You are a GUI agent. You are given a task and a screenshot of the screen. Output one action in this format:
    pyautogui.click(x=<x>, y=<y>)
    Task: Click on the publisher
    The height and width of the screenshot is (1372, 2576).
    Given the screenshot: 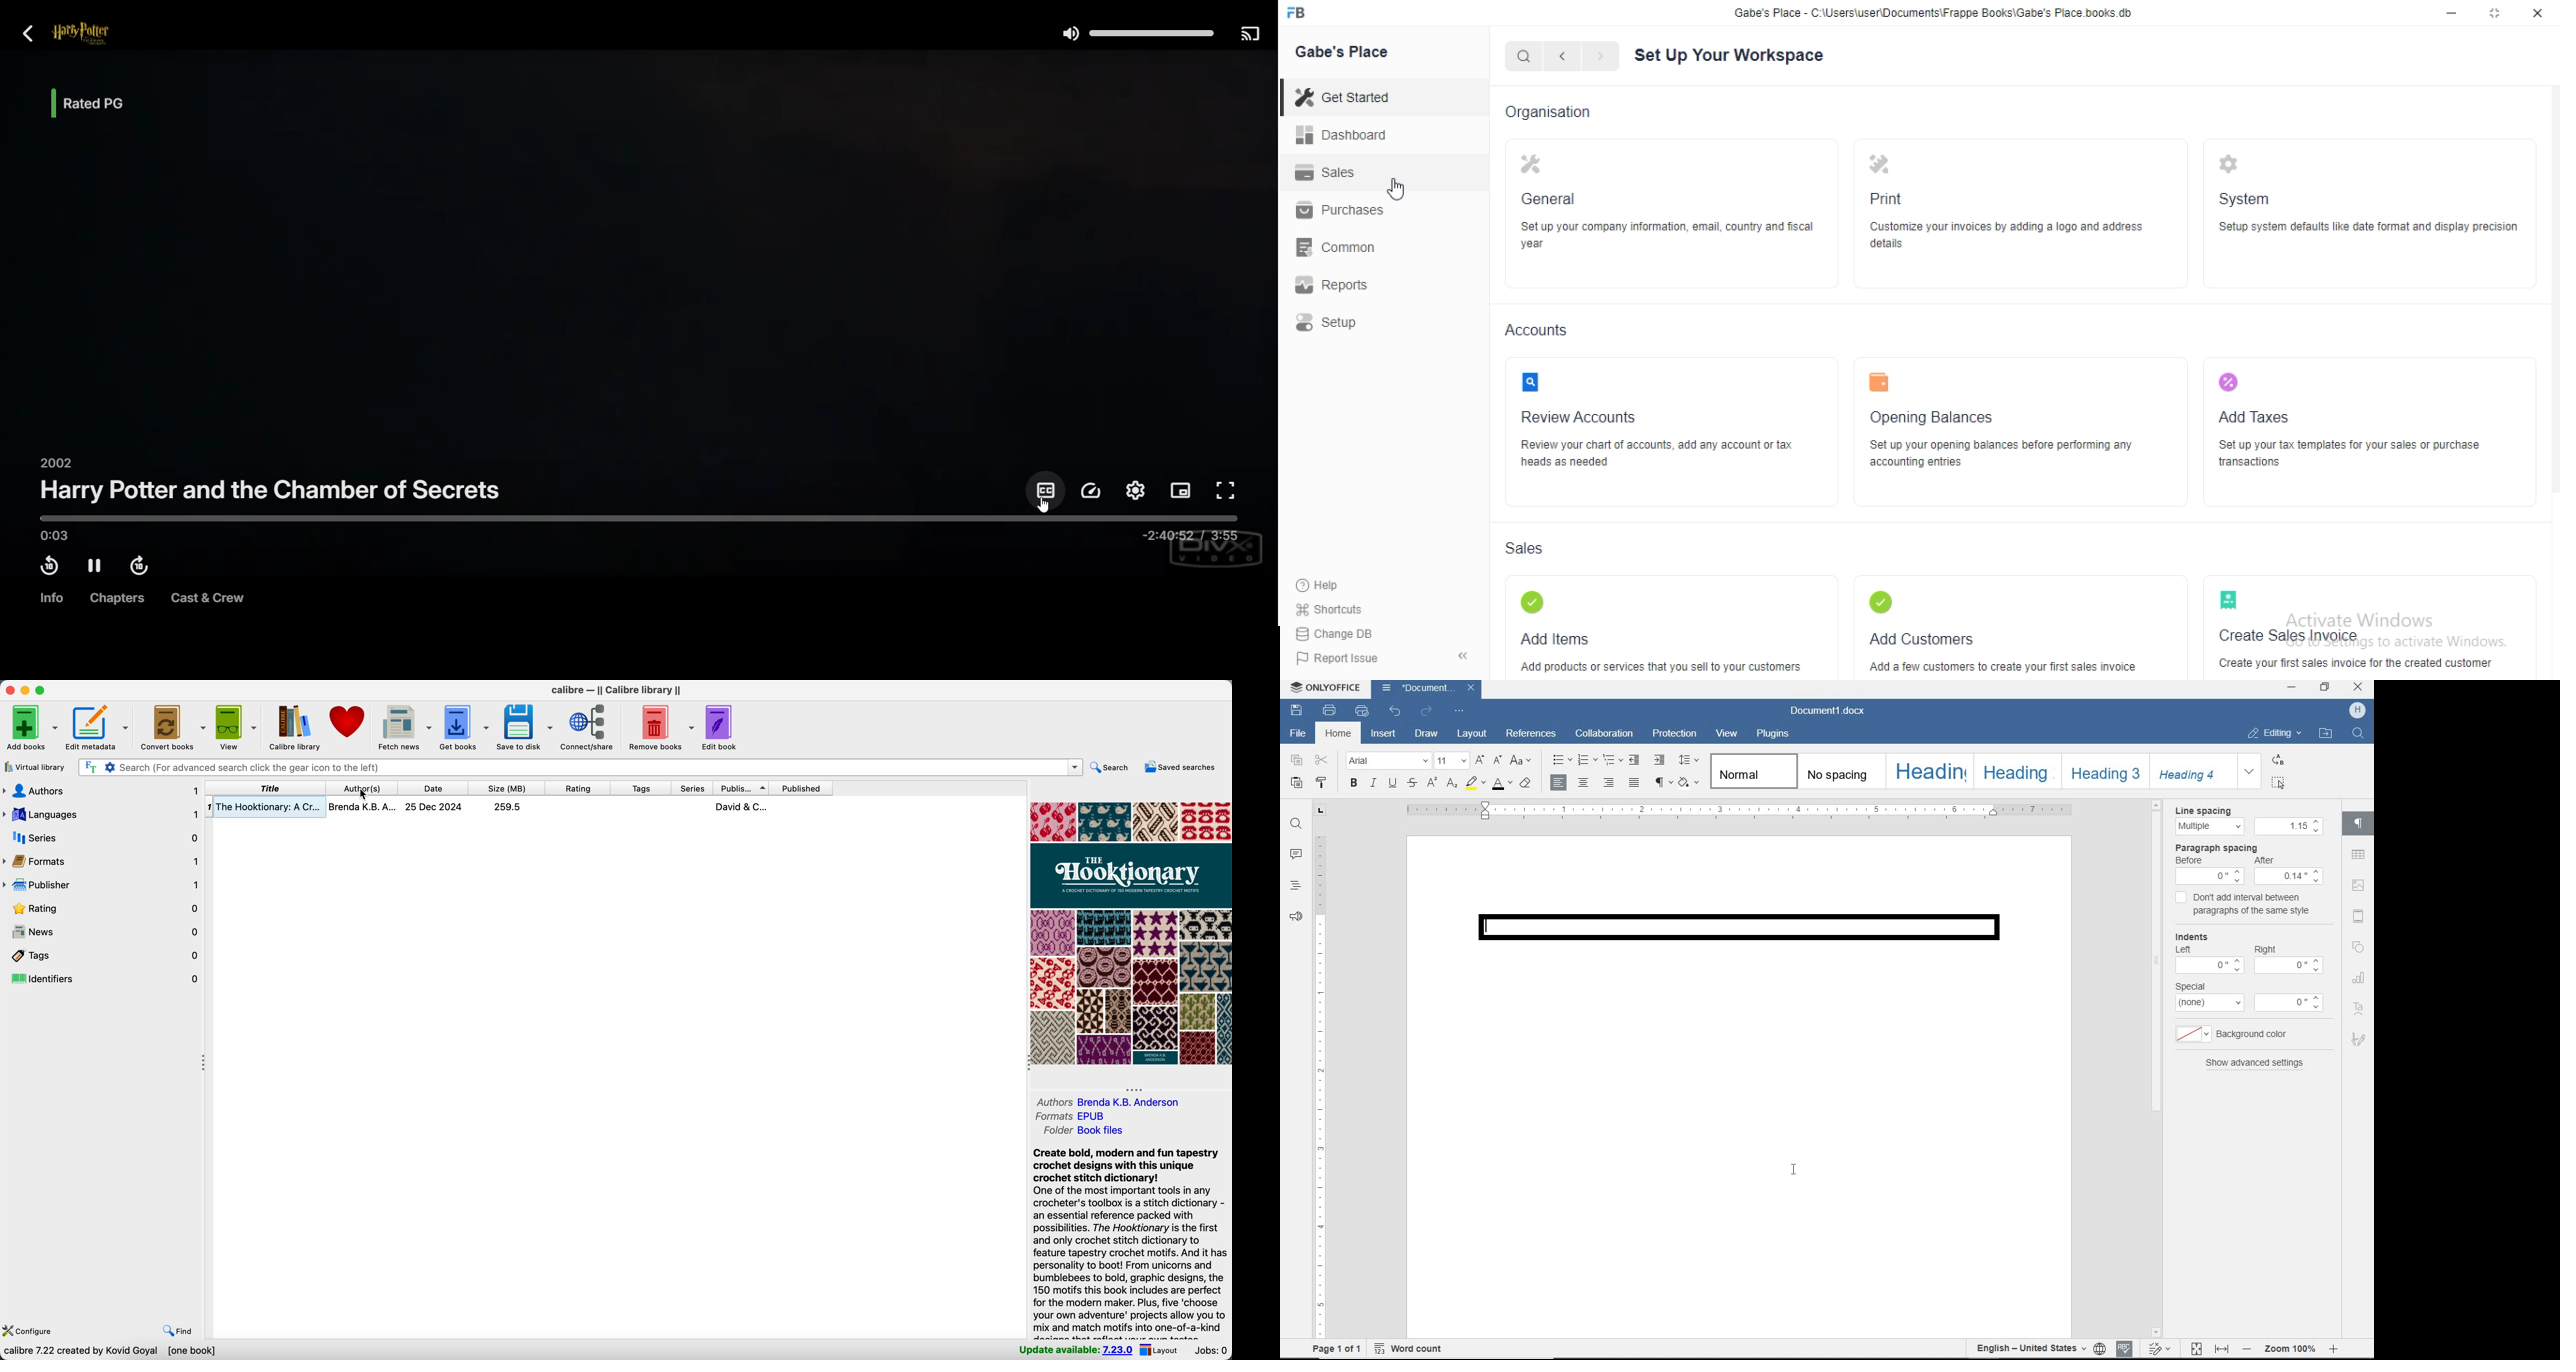 What is the action you would take?
    pyautogui.click(x=102, y=883)
    